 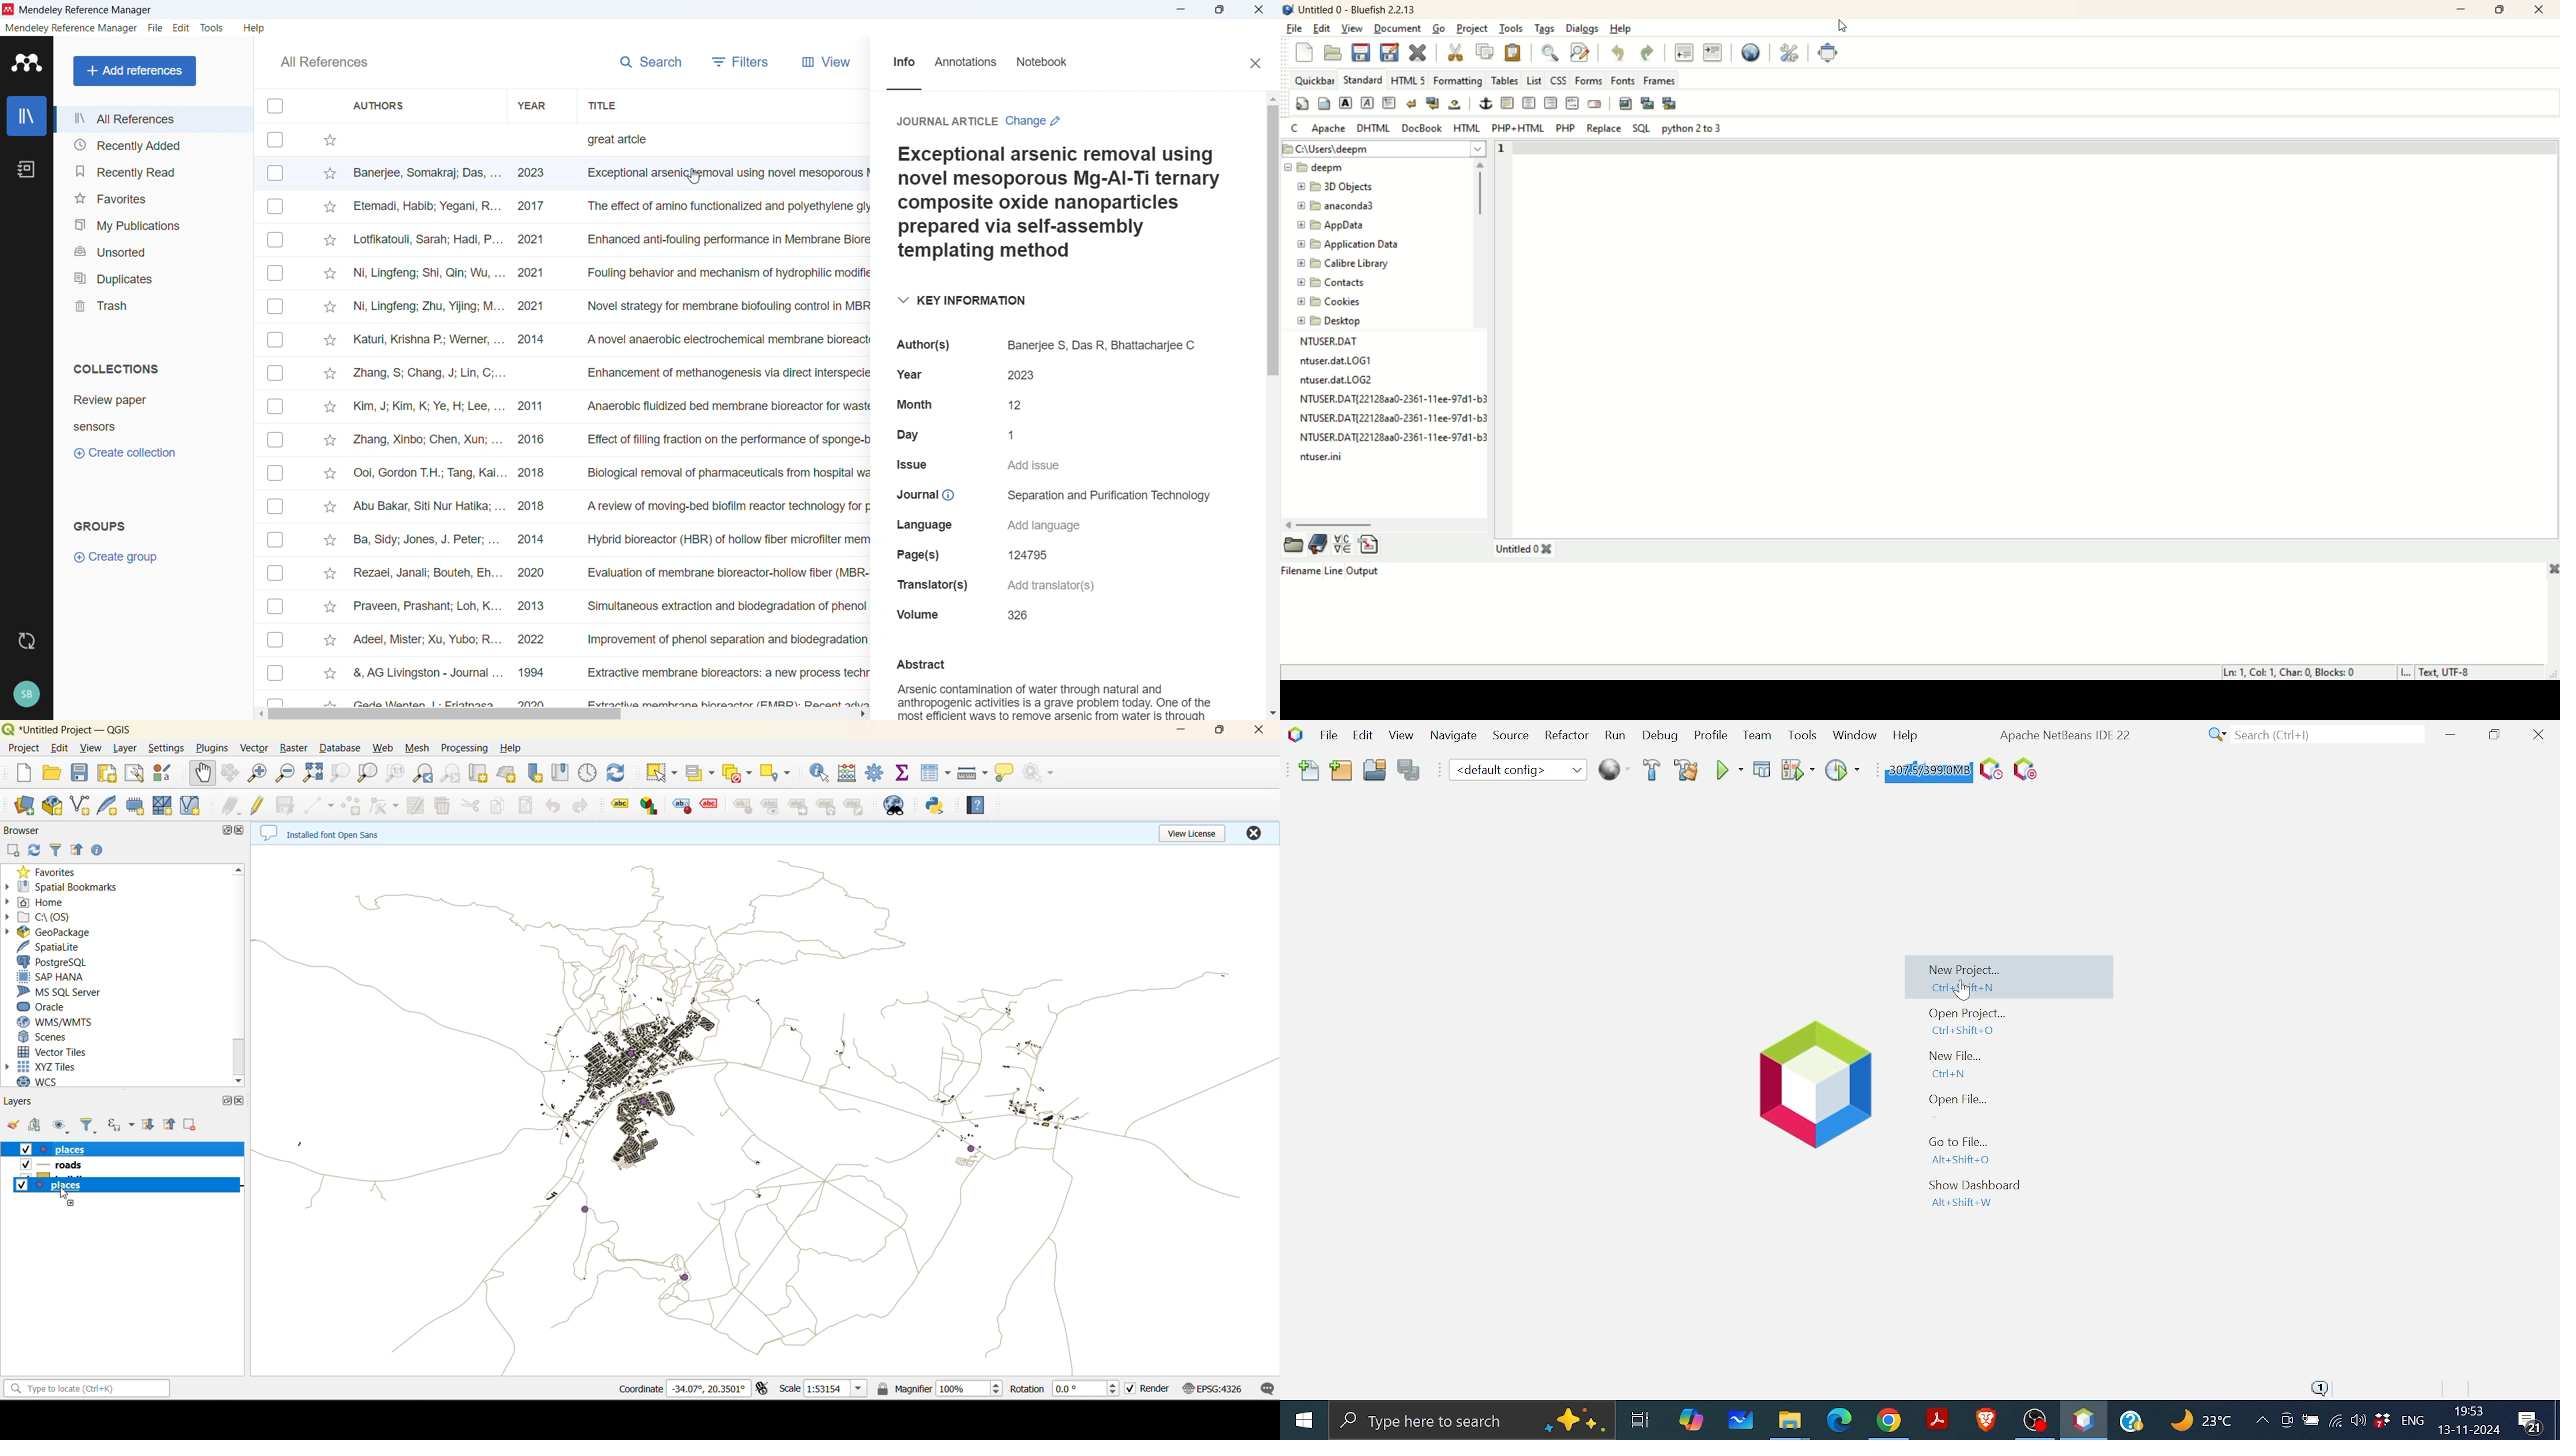 What do you see at coordinates (381, 806) in the screenshot?
I see `draw` at bounding box center [381, 806].